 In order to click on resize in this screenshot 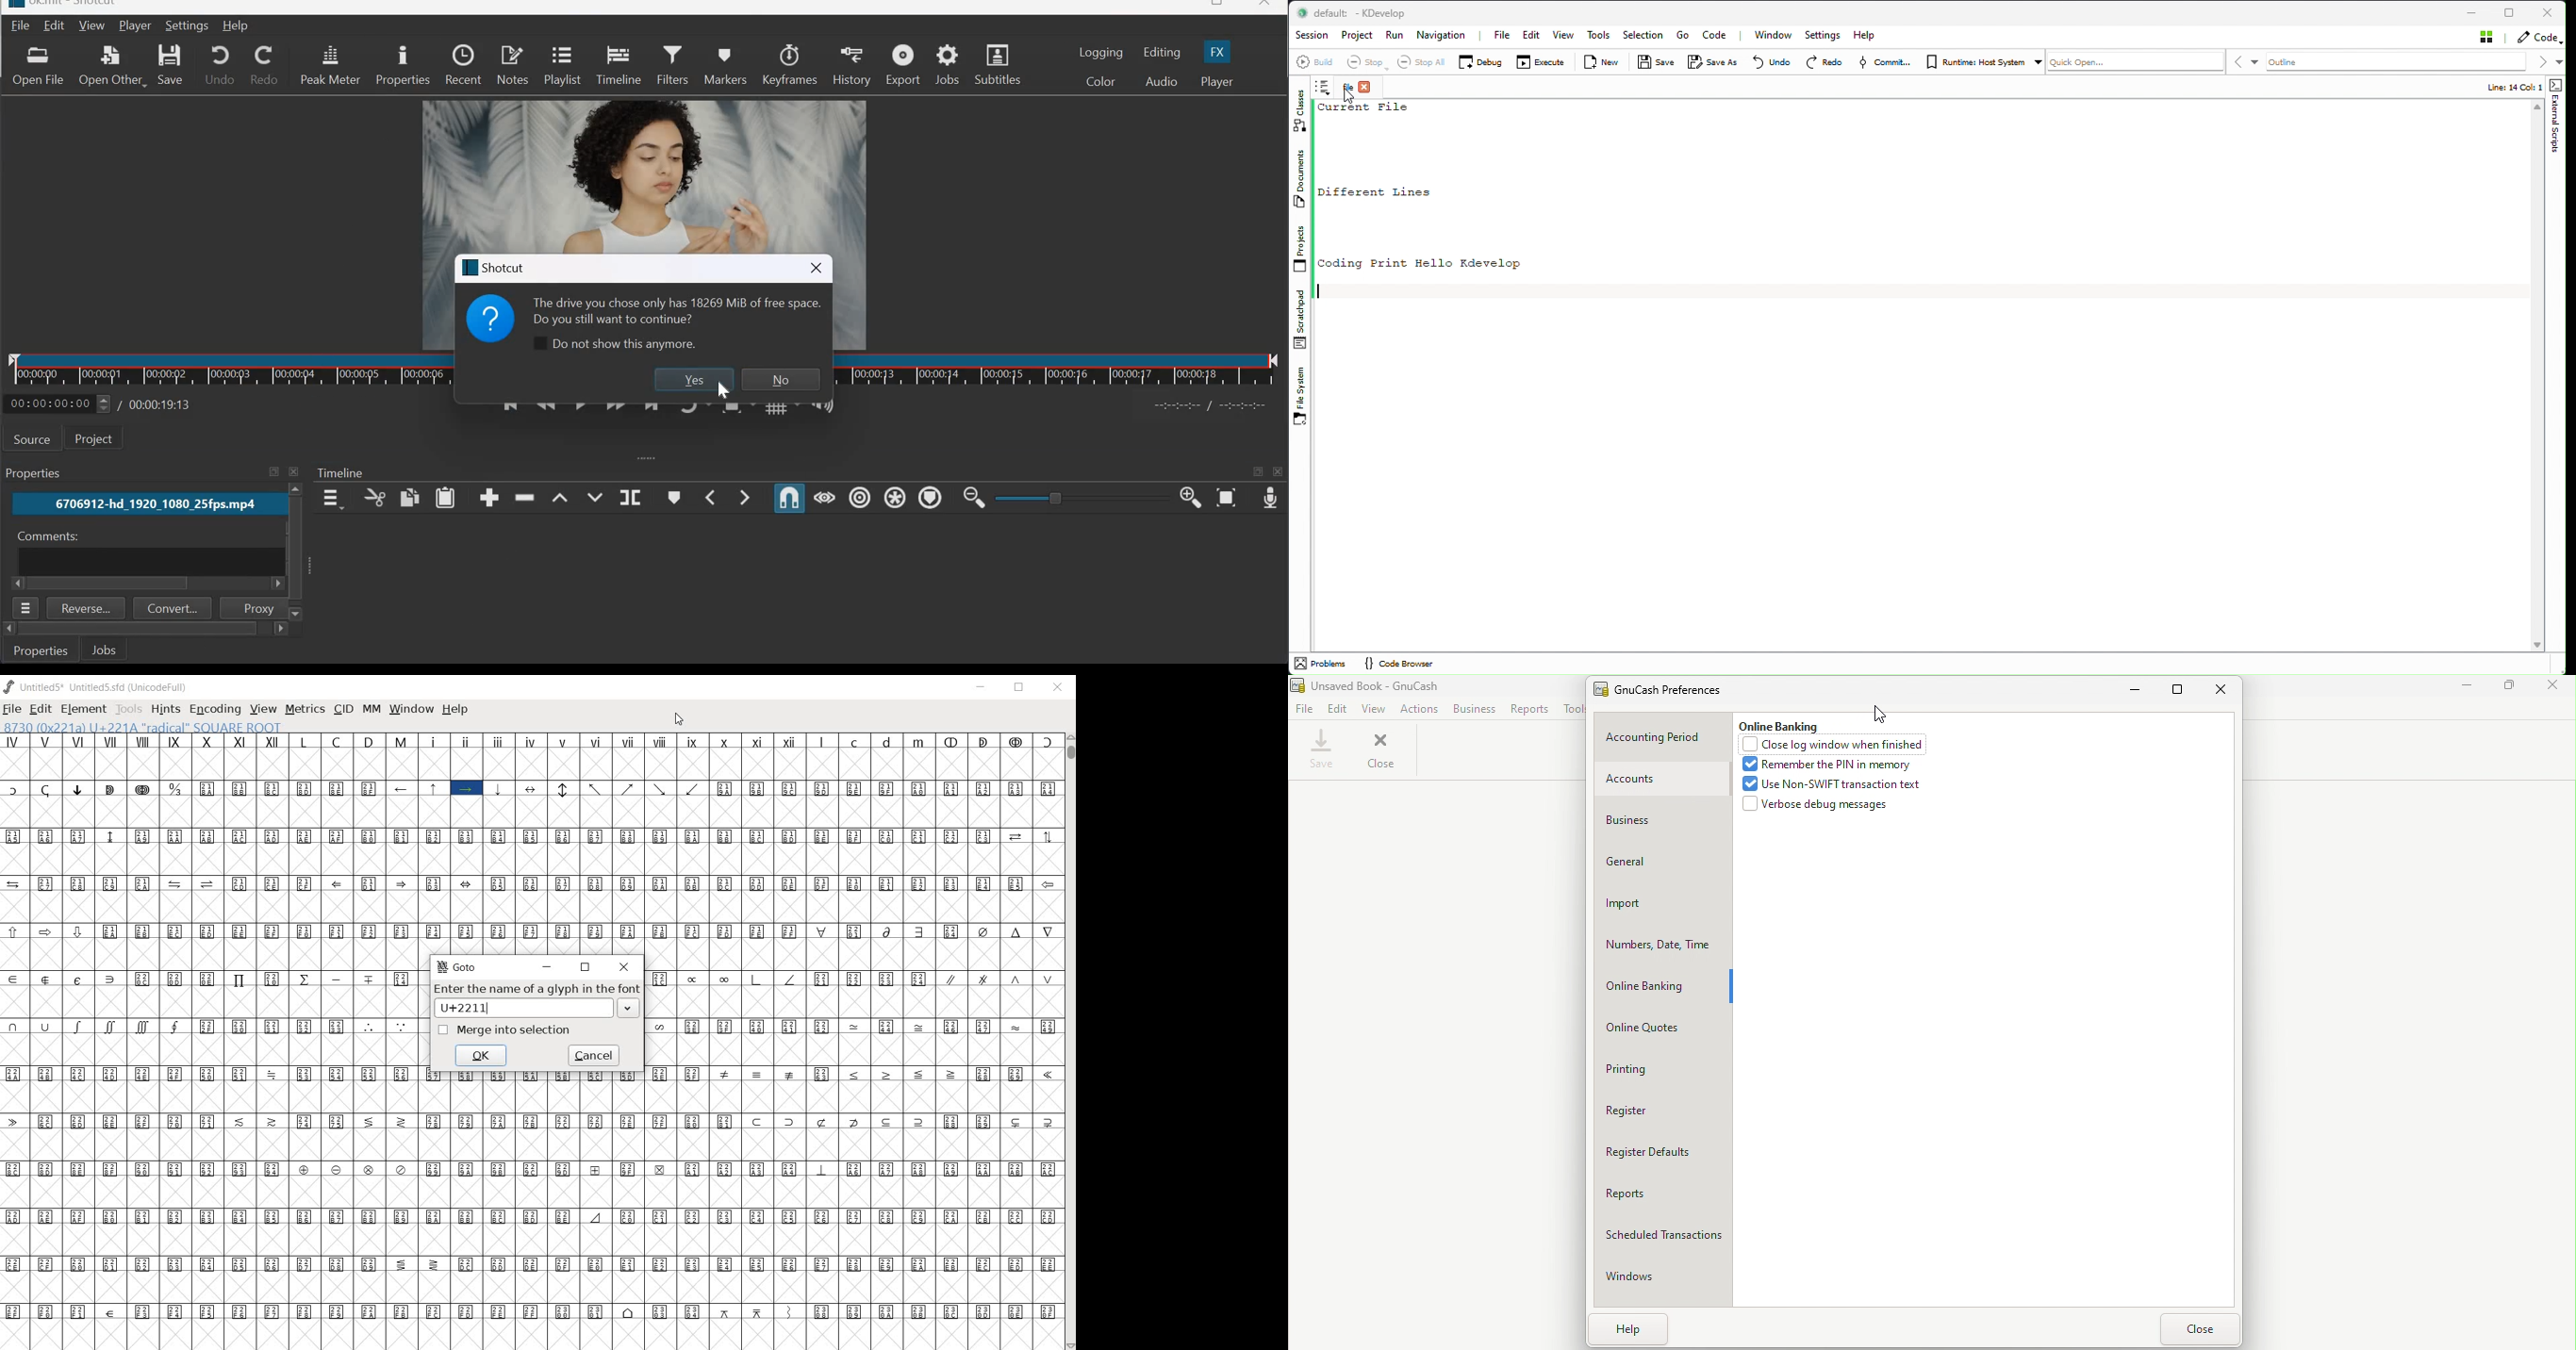, I will do `click(1214, 5)`.